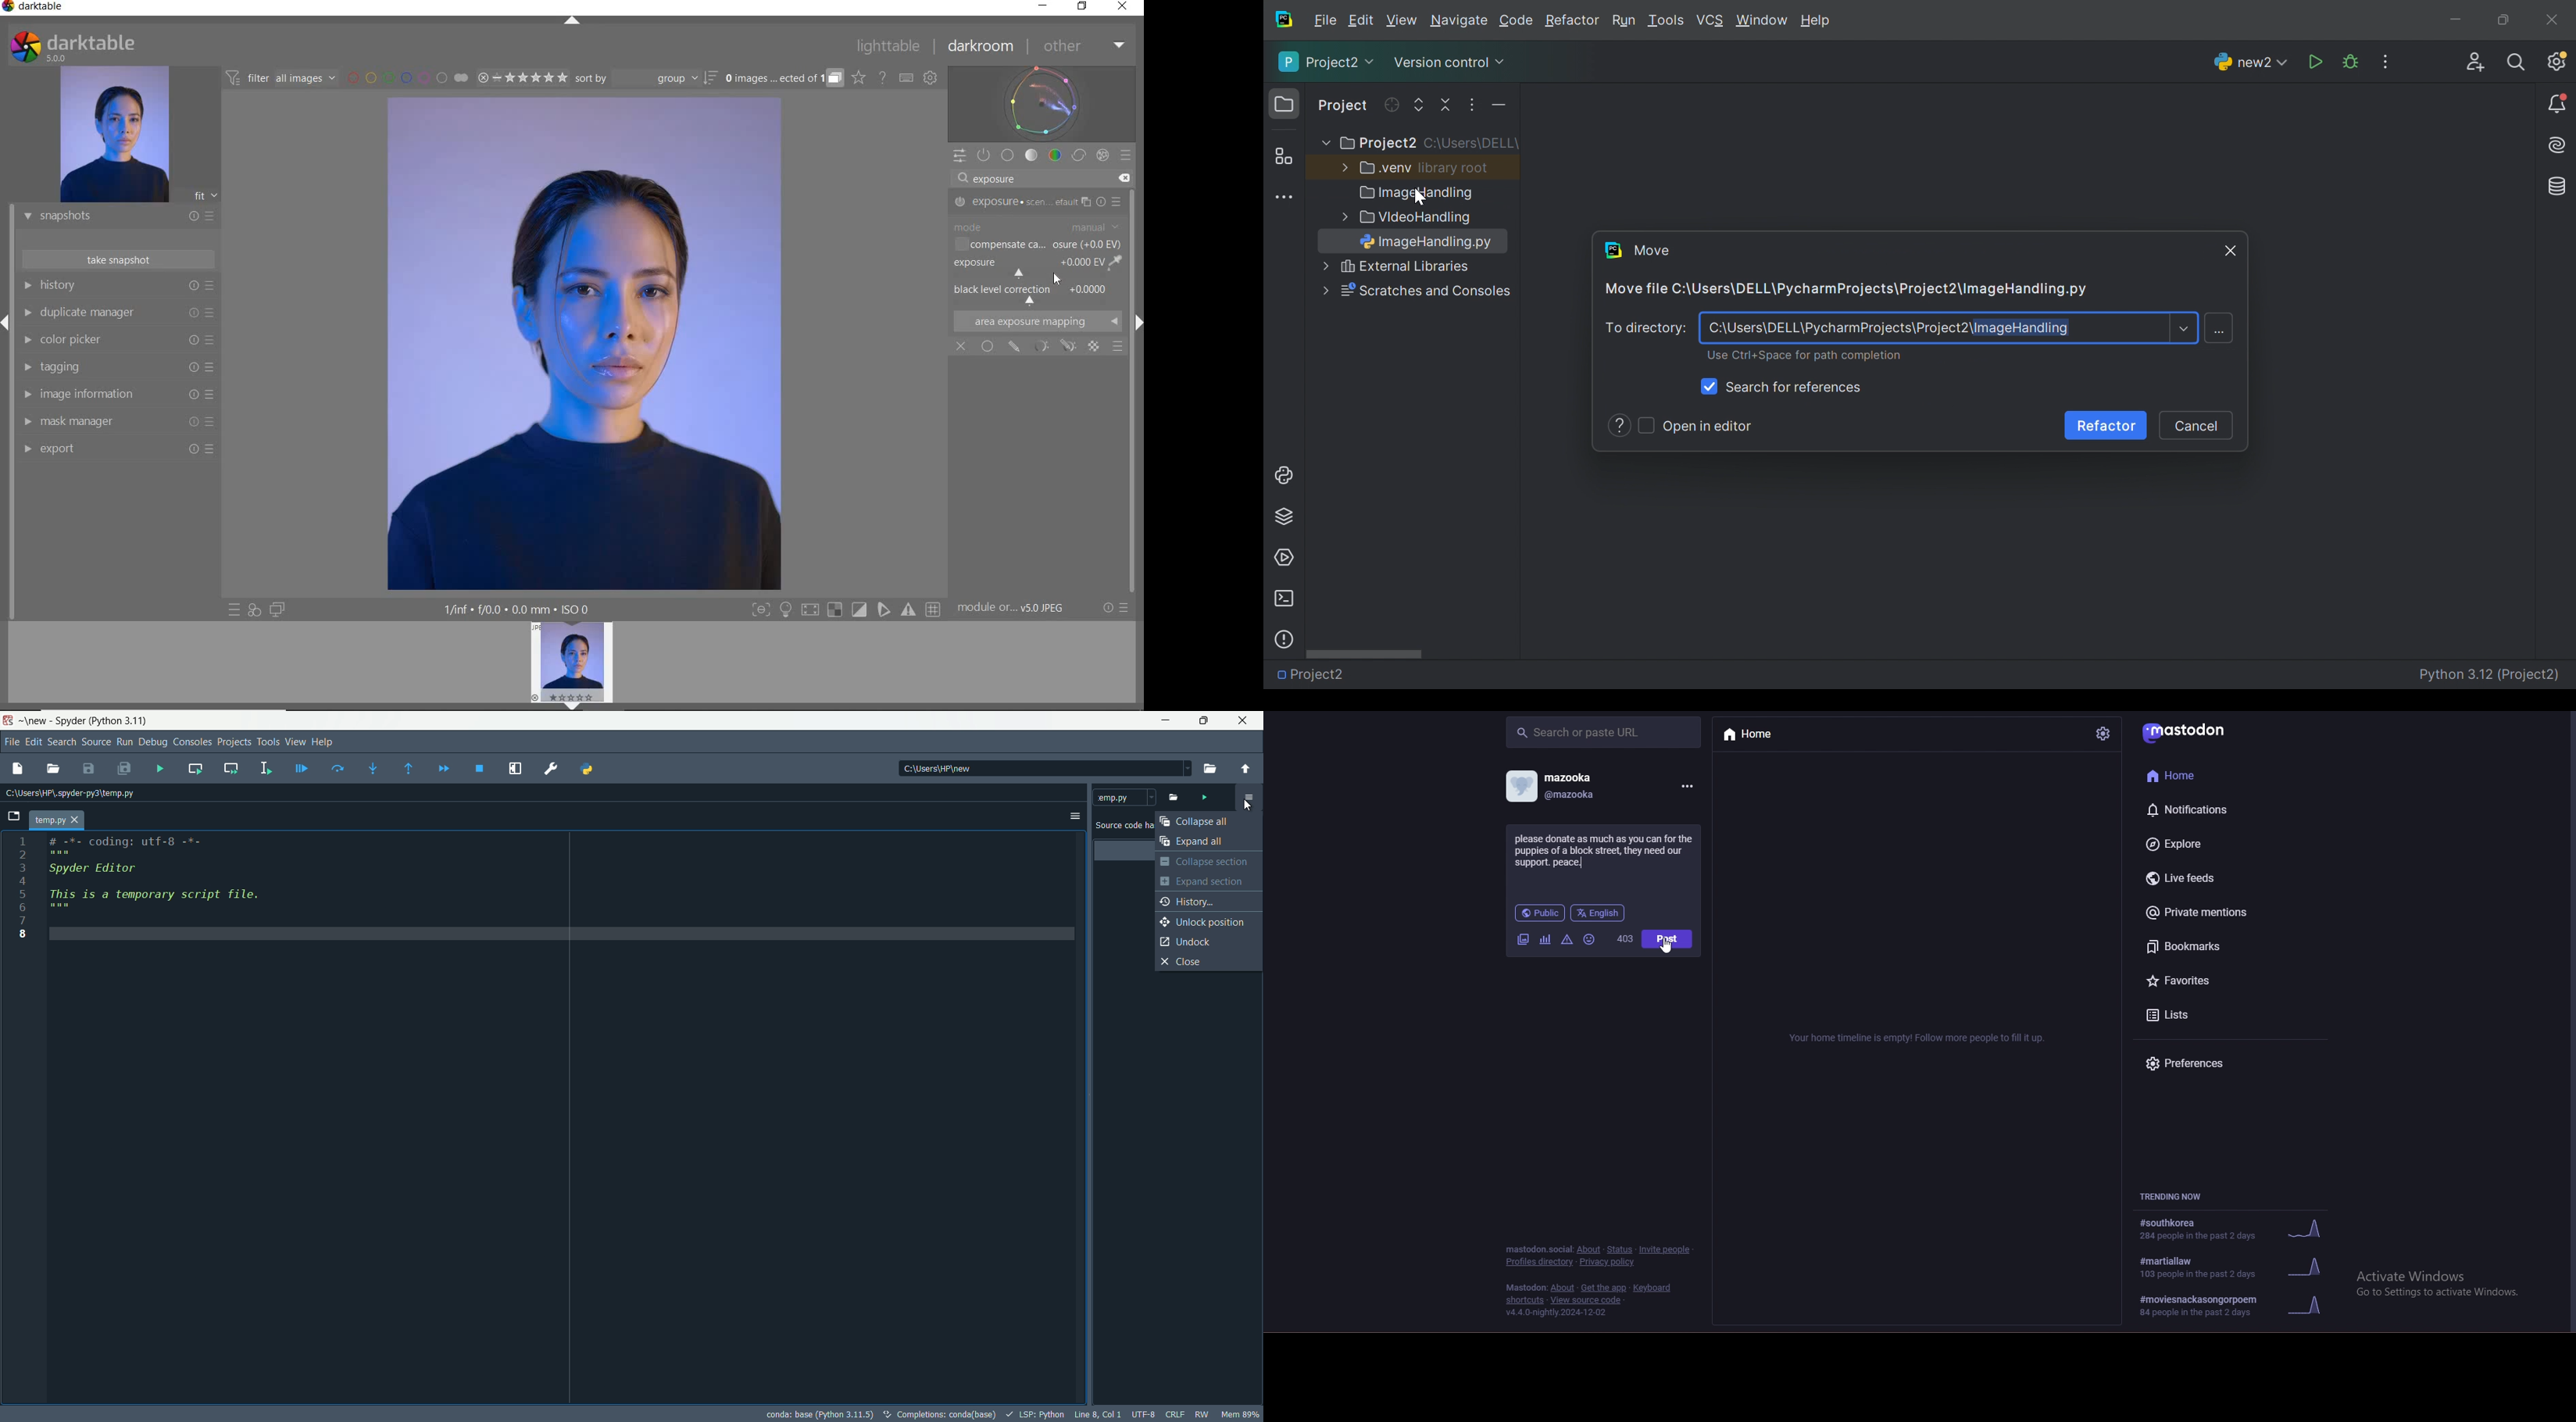 This screenshot has width=2576, height=1428. I want to click on MODE, so click(1037, 227).